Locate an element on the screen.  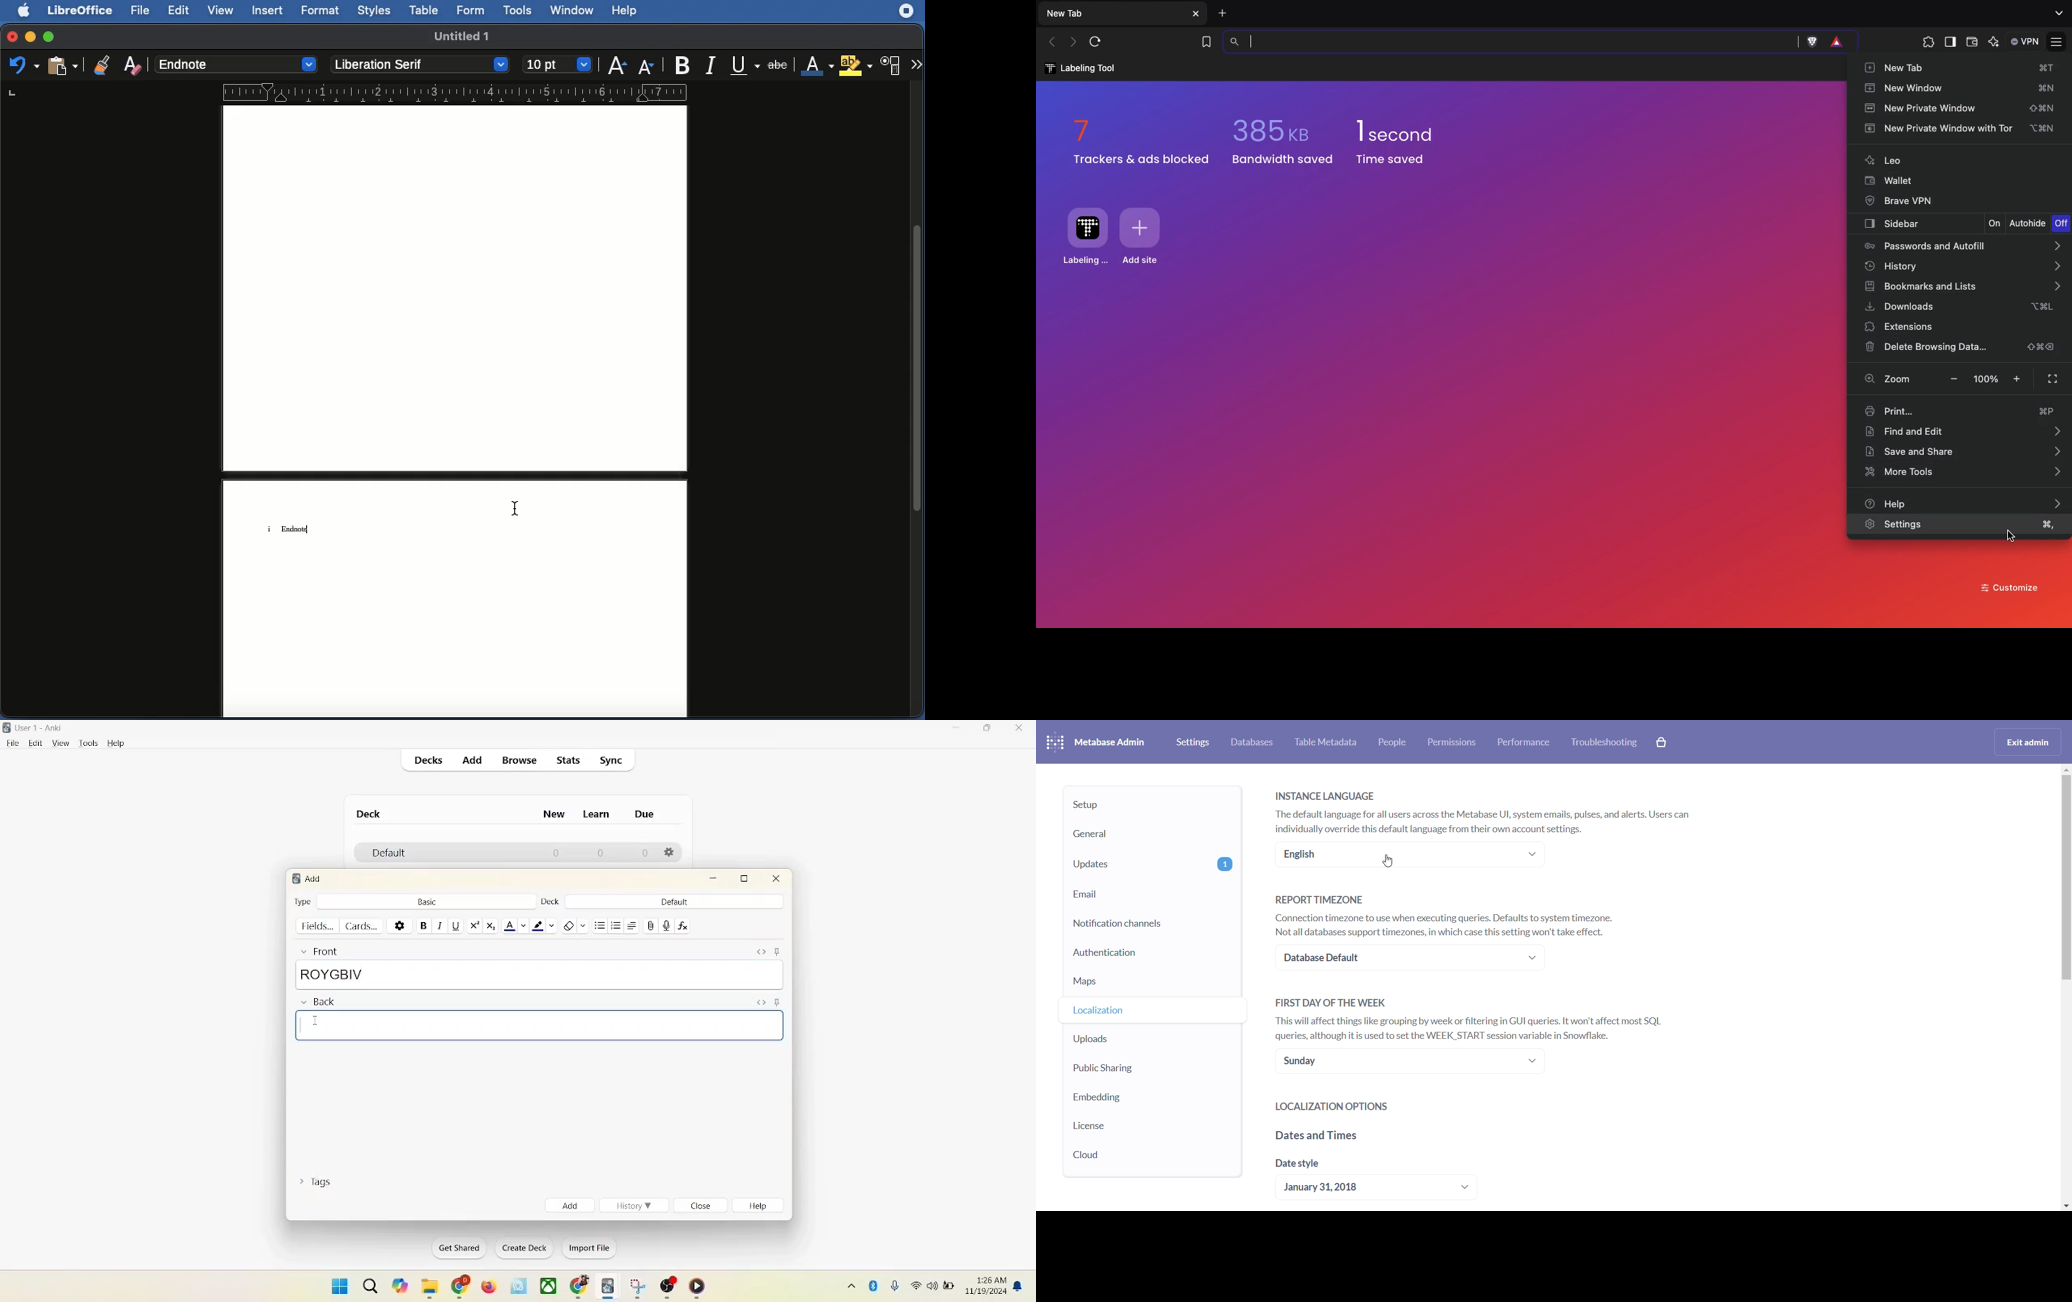
dates and time headings is located at coordinates (1360, 1135).